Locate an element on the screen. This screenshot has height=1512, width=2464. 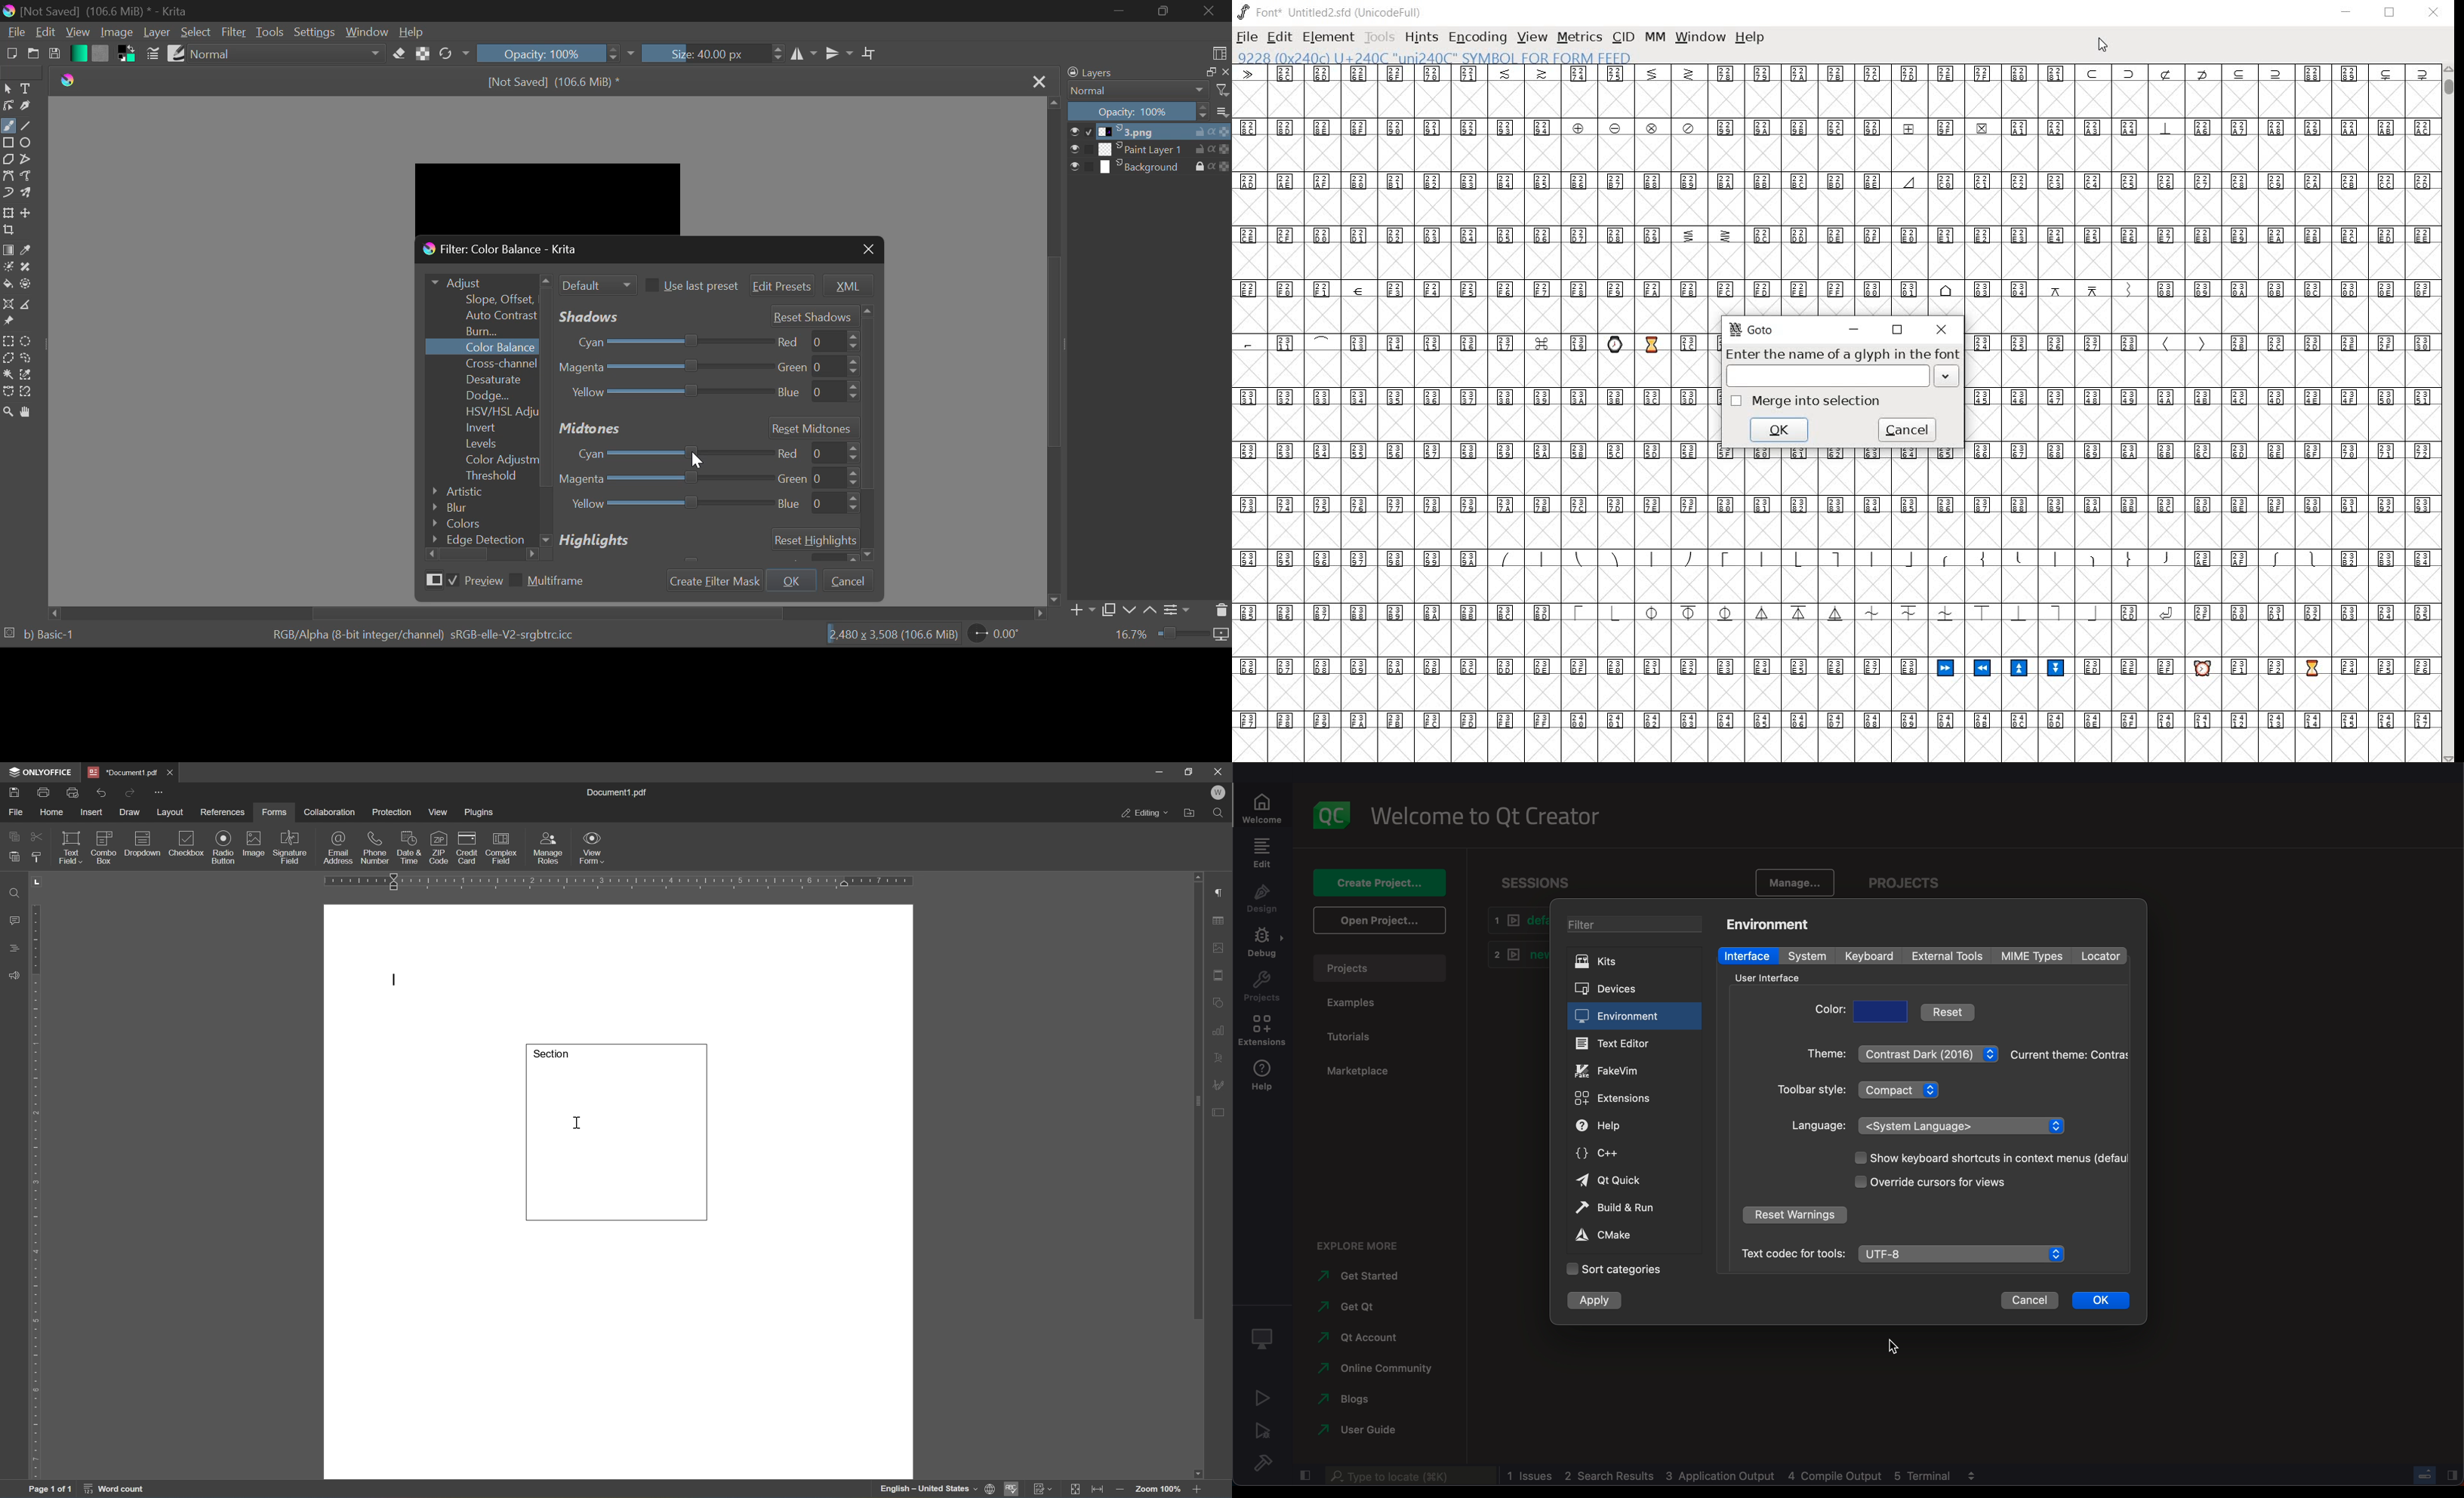
create is located at coordinates (1379, 879).